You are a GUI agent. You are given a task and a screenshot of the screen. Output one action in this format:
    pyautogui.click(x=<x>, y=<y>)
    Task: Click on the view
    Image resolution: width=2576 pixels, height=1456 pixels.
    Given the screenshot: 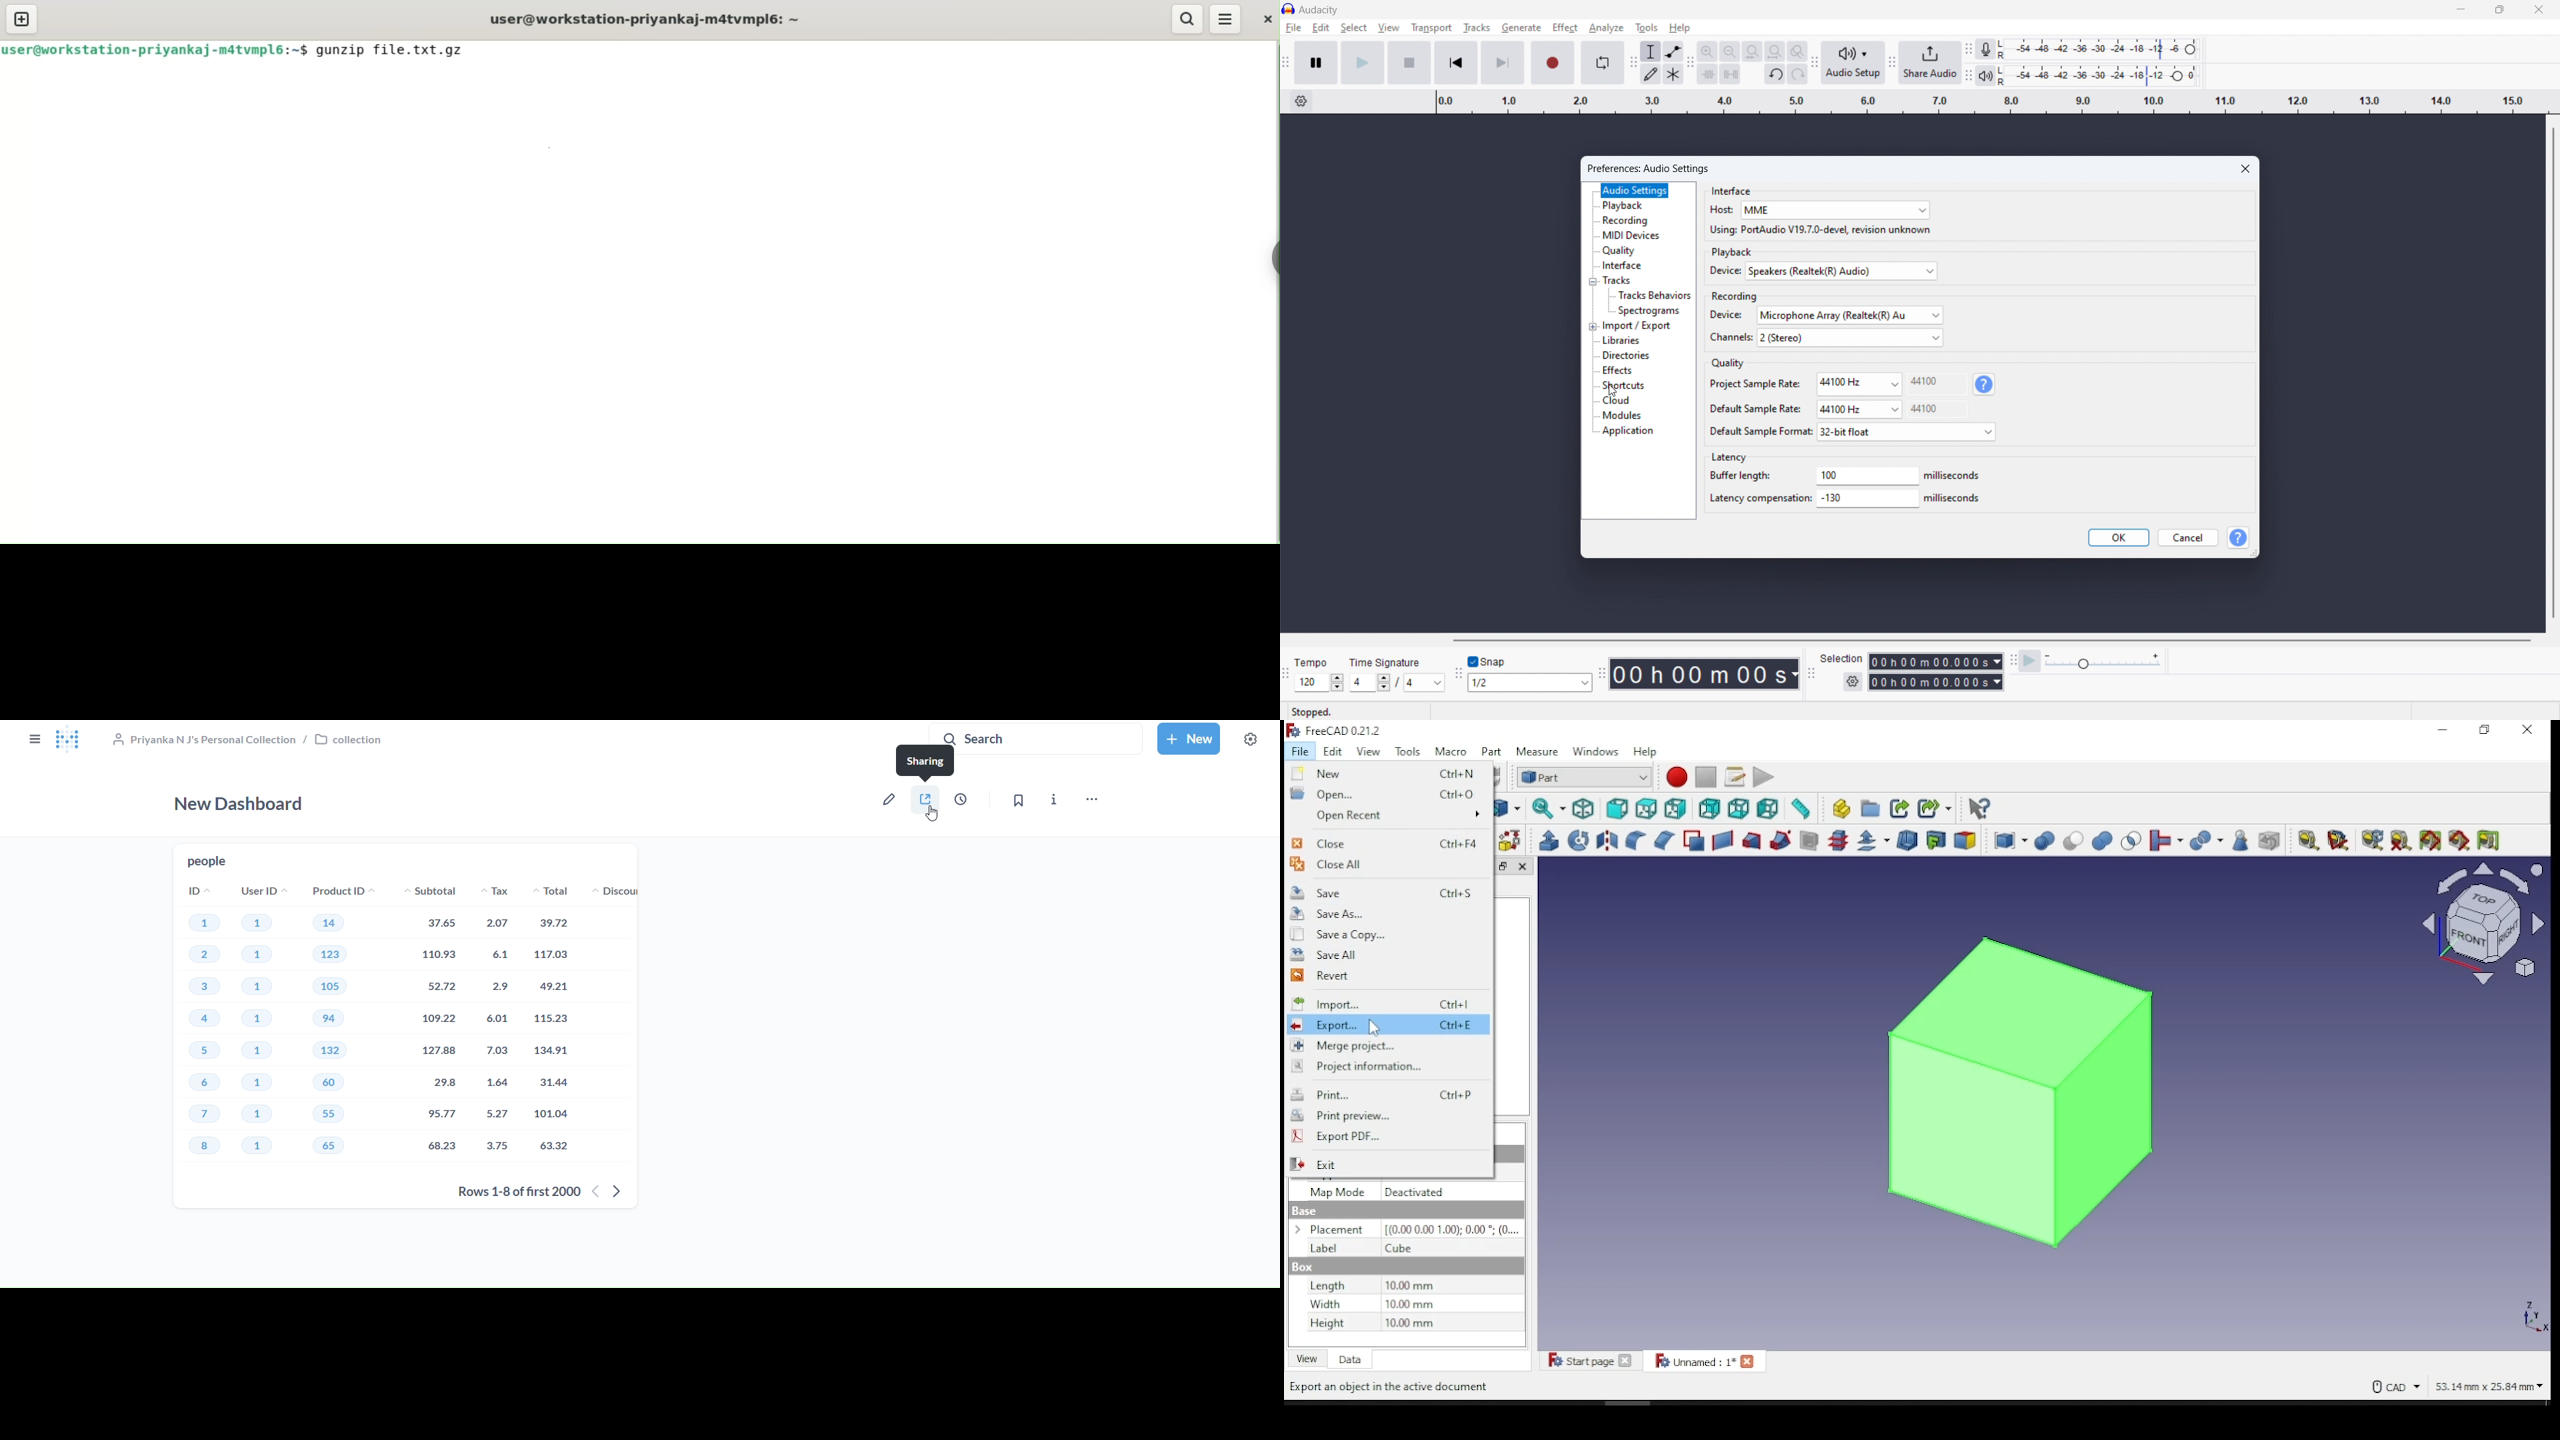 What is the action you would take?
    pyautogui.click(x=1308, y=1358)
    